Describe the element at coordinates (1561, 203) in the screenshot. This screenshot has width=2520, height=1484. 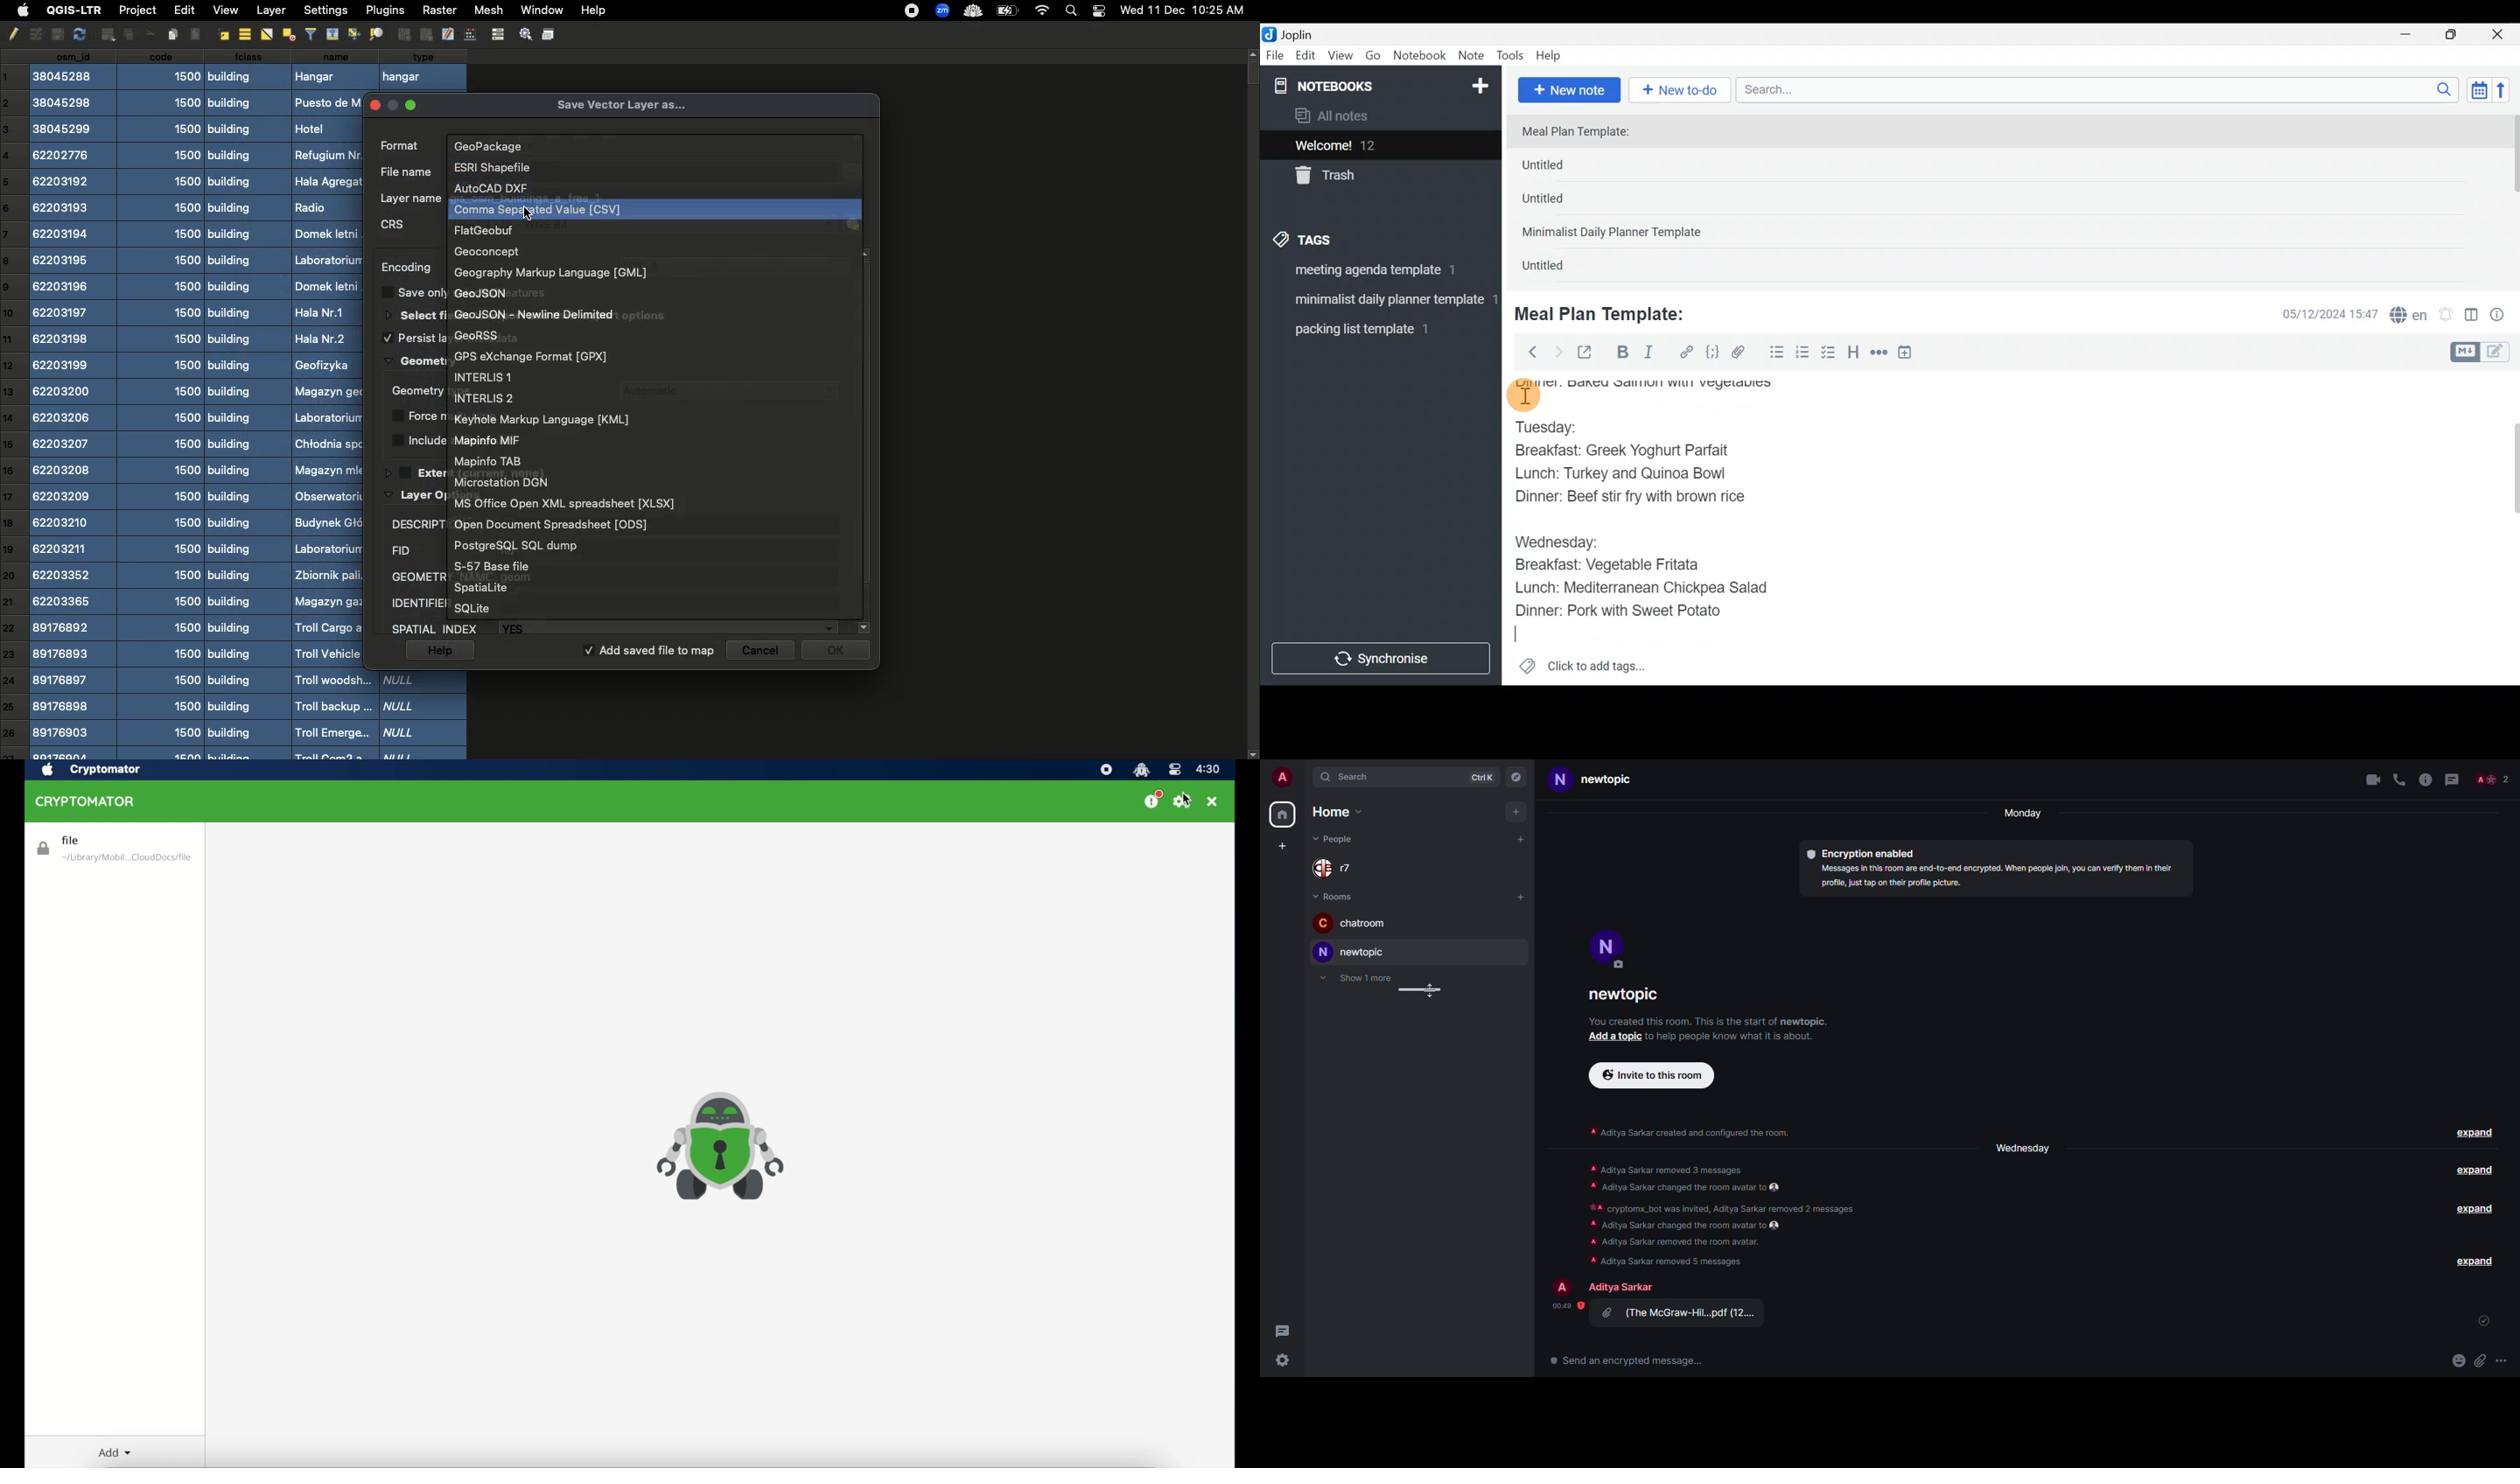
I see `Untitled` at that location.